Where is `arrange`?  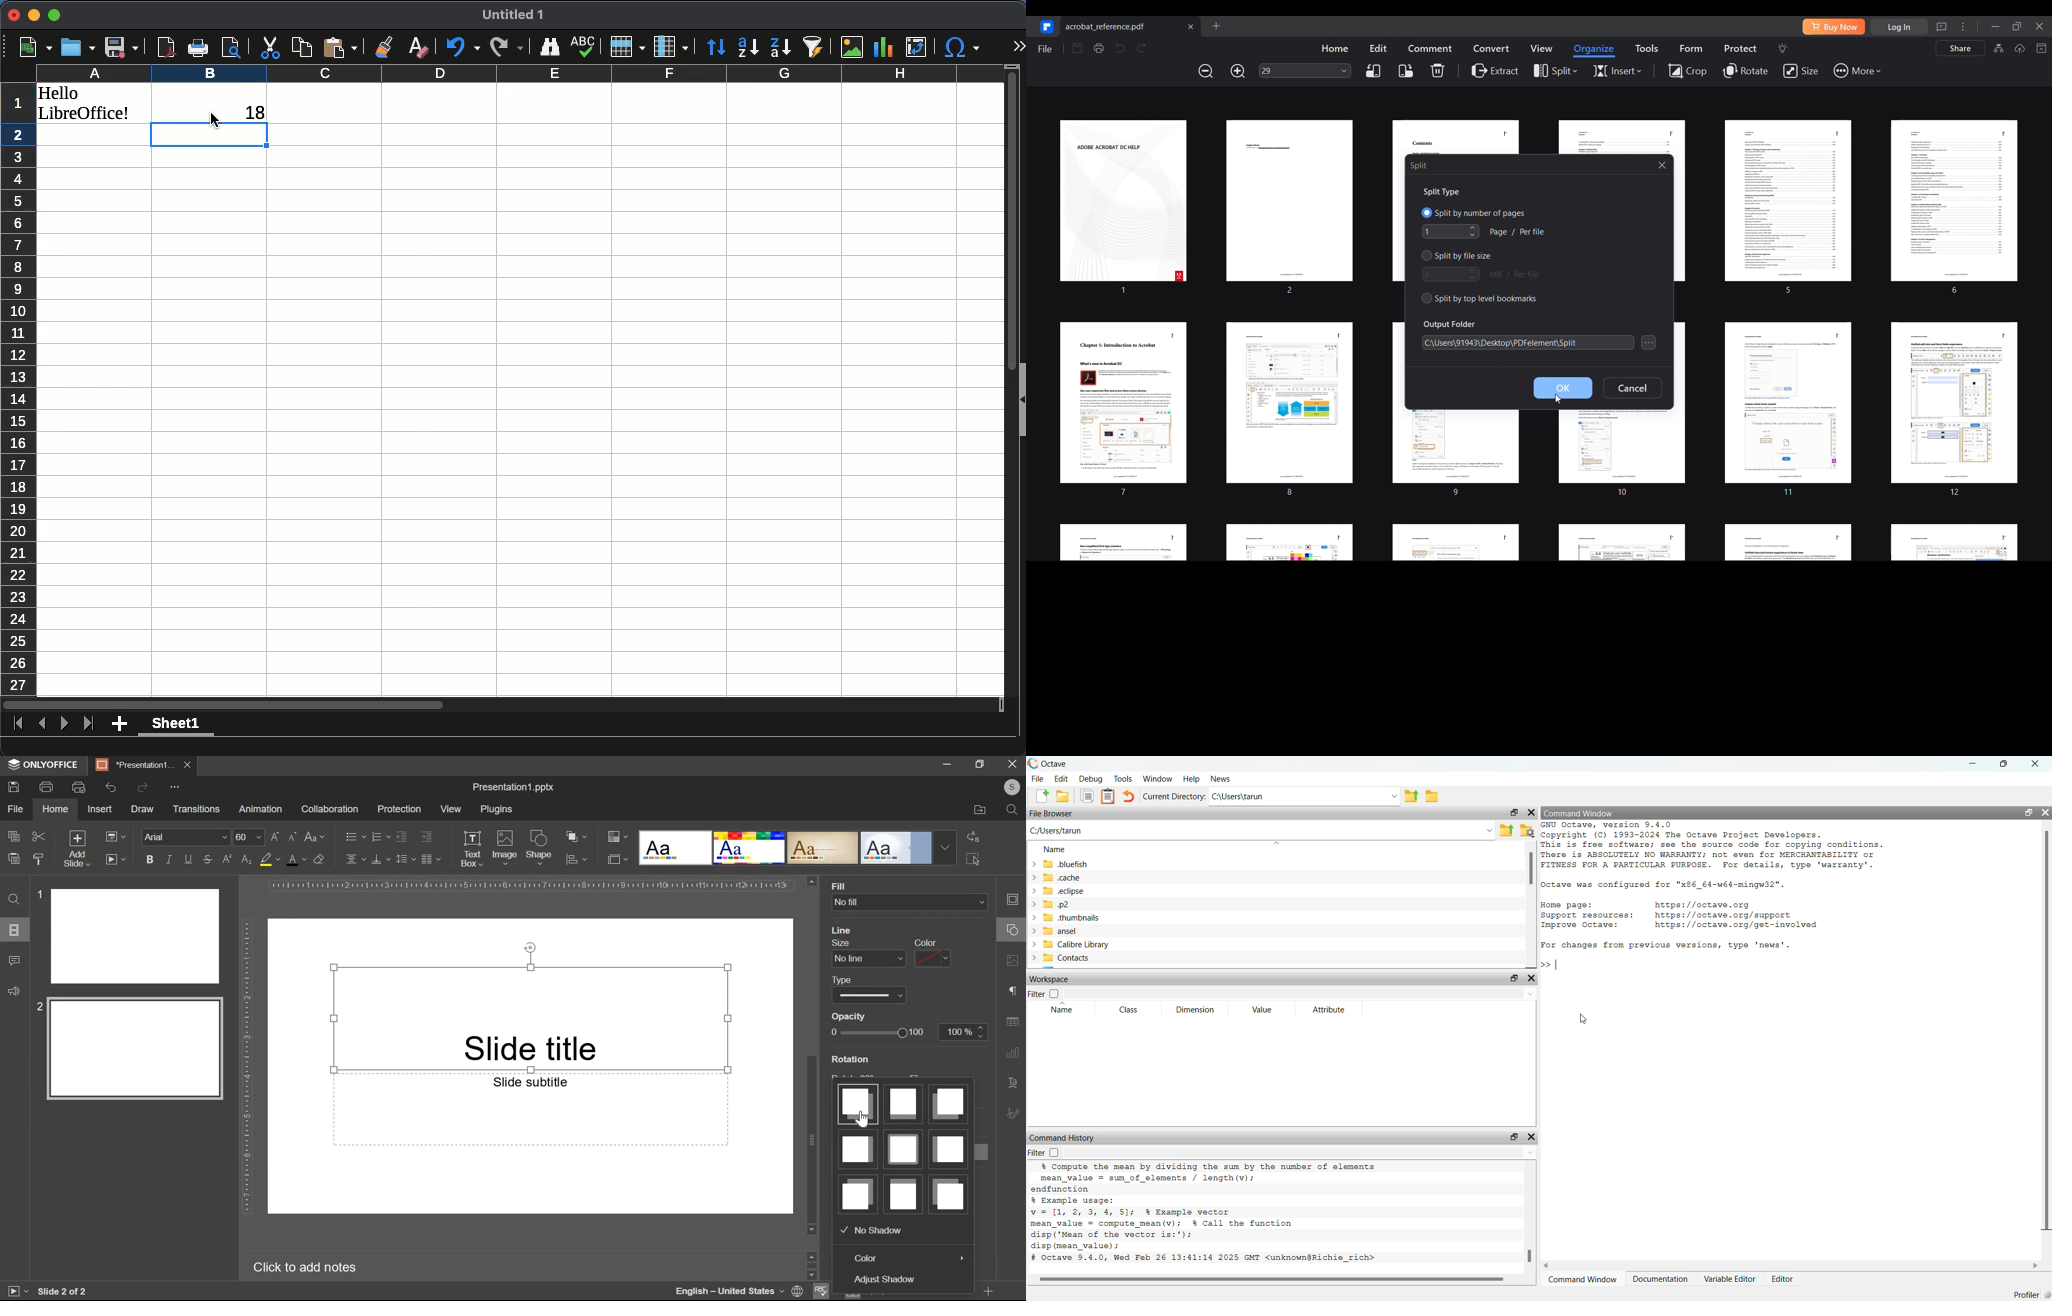
arrange is located at coordinates (576, 836).